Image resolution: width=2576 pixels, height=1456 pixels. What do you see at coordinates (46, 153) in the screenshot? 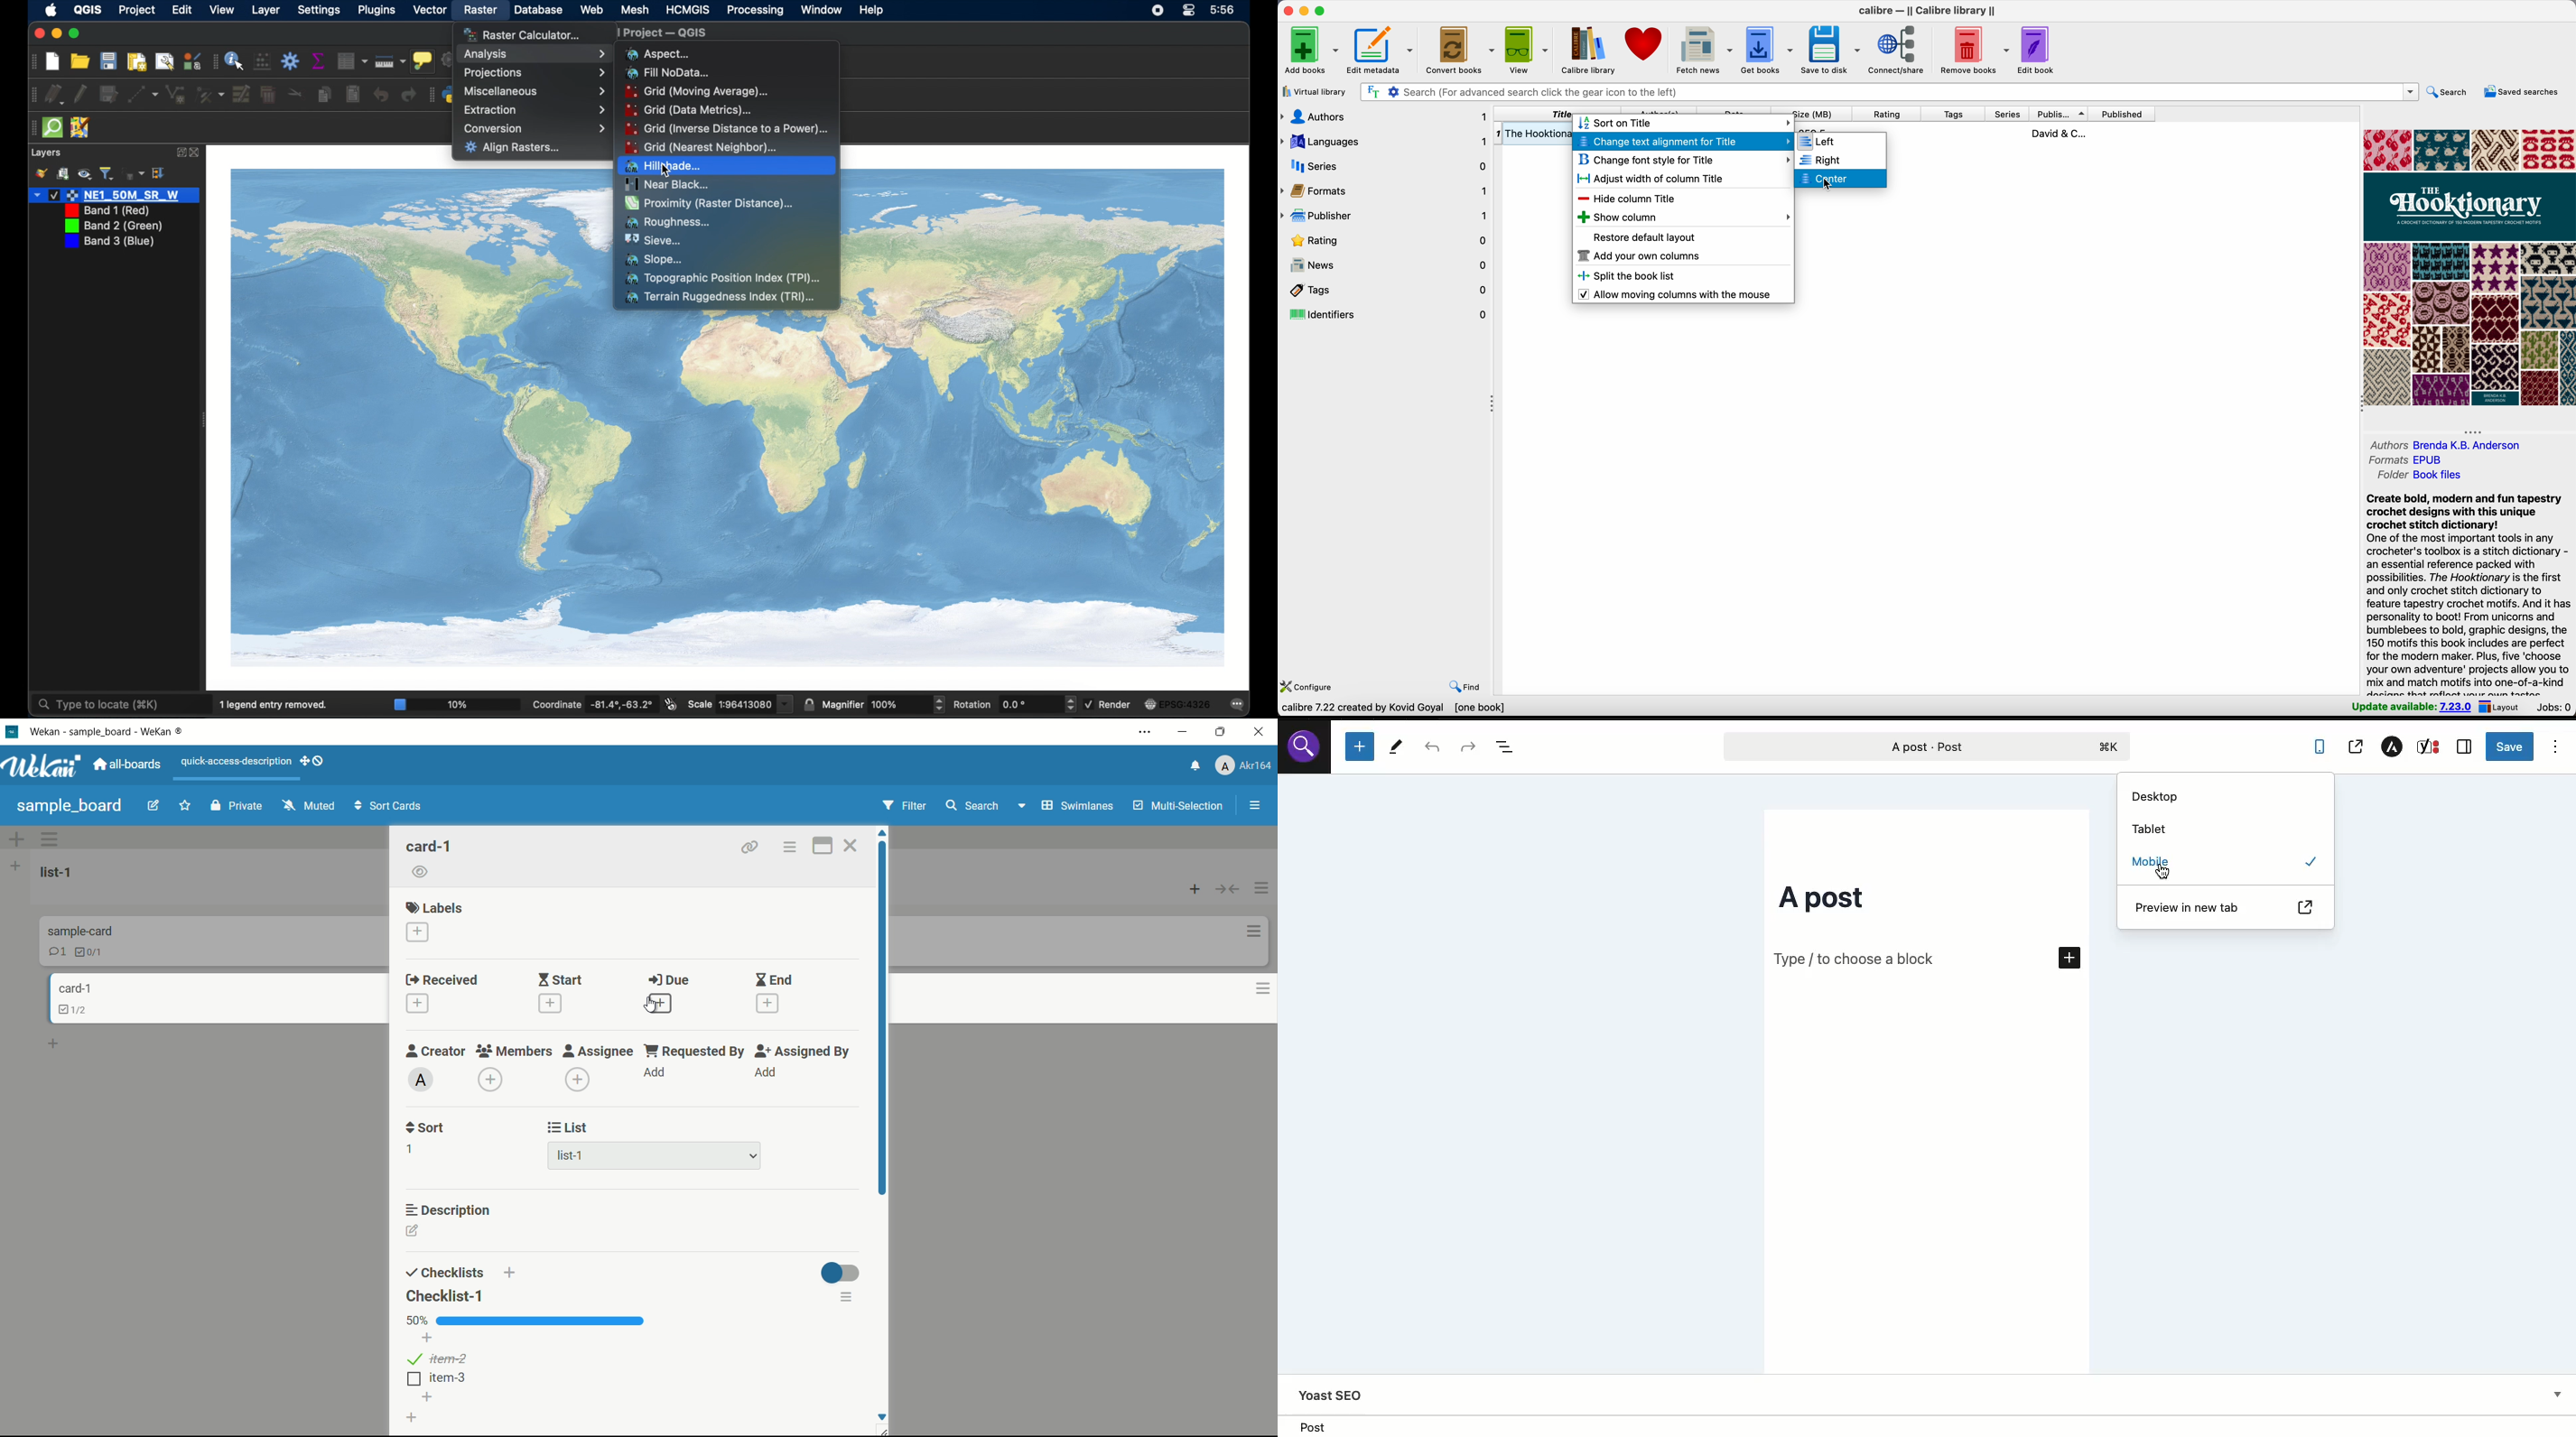
I see `layers` at bounding box center [46, 153].